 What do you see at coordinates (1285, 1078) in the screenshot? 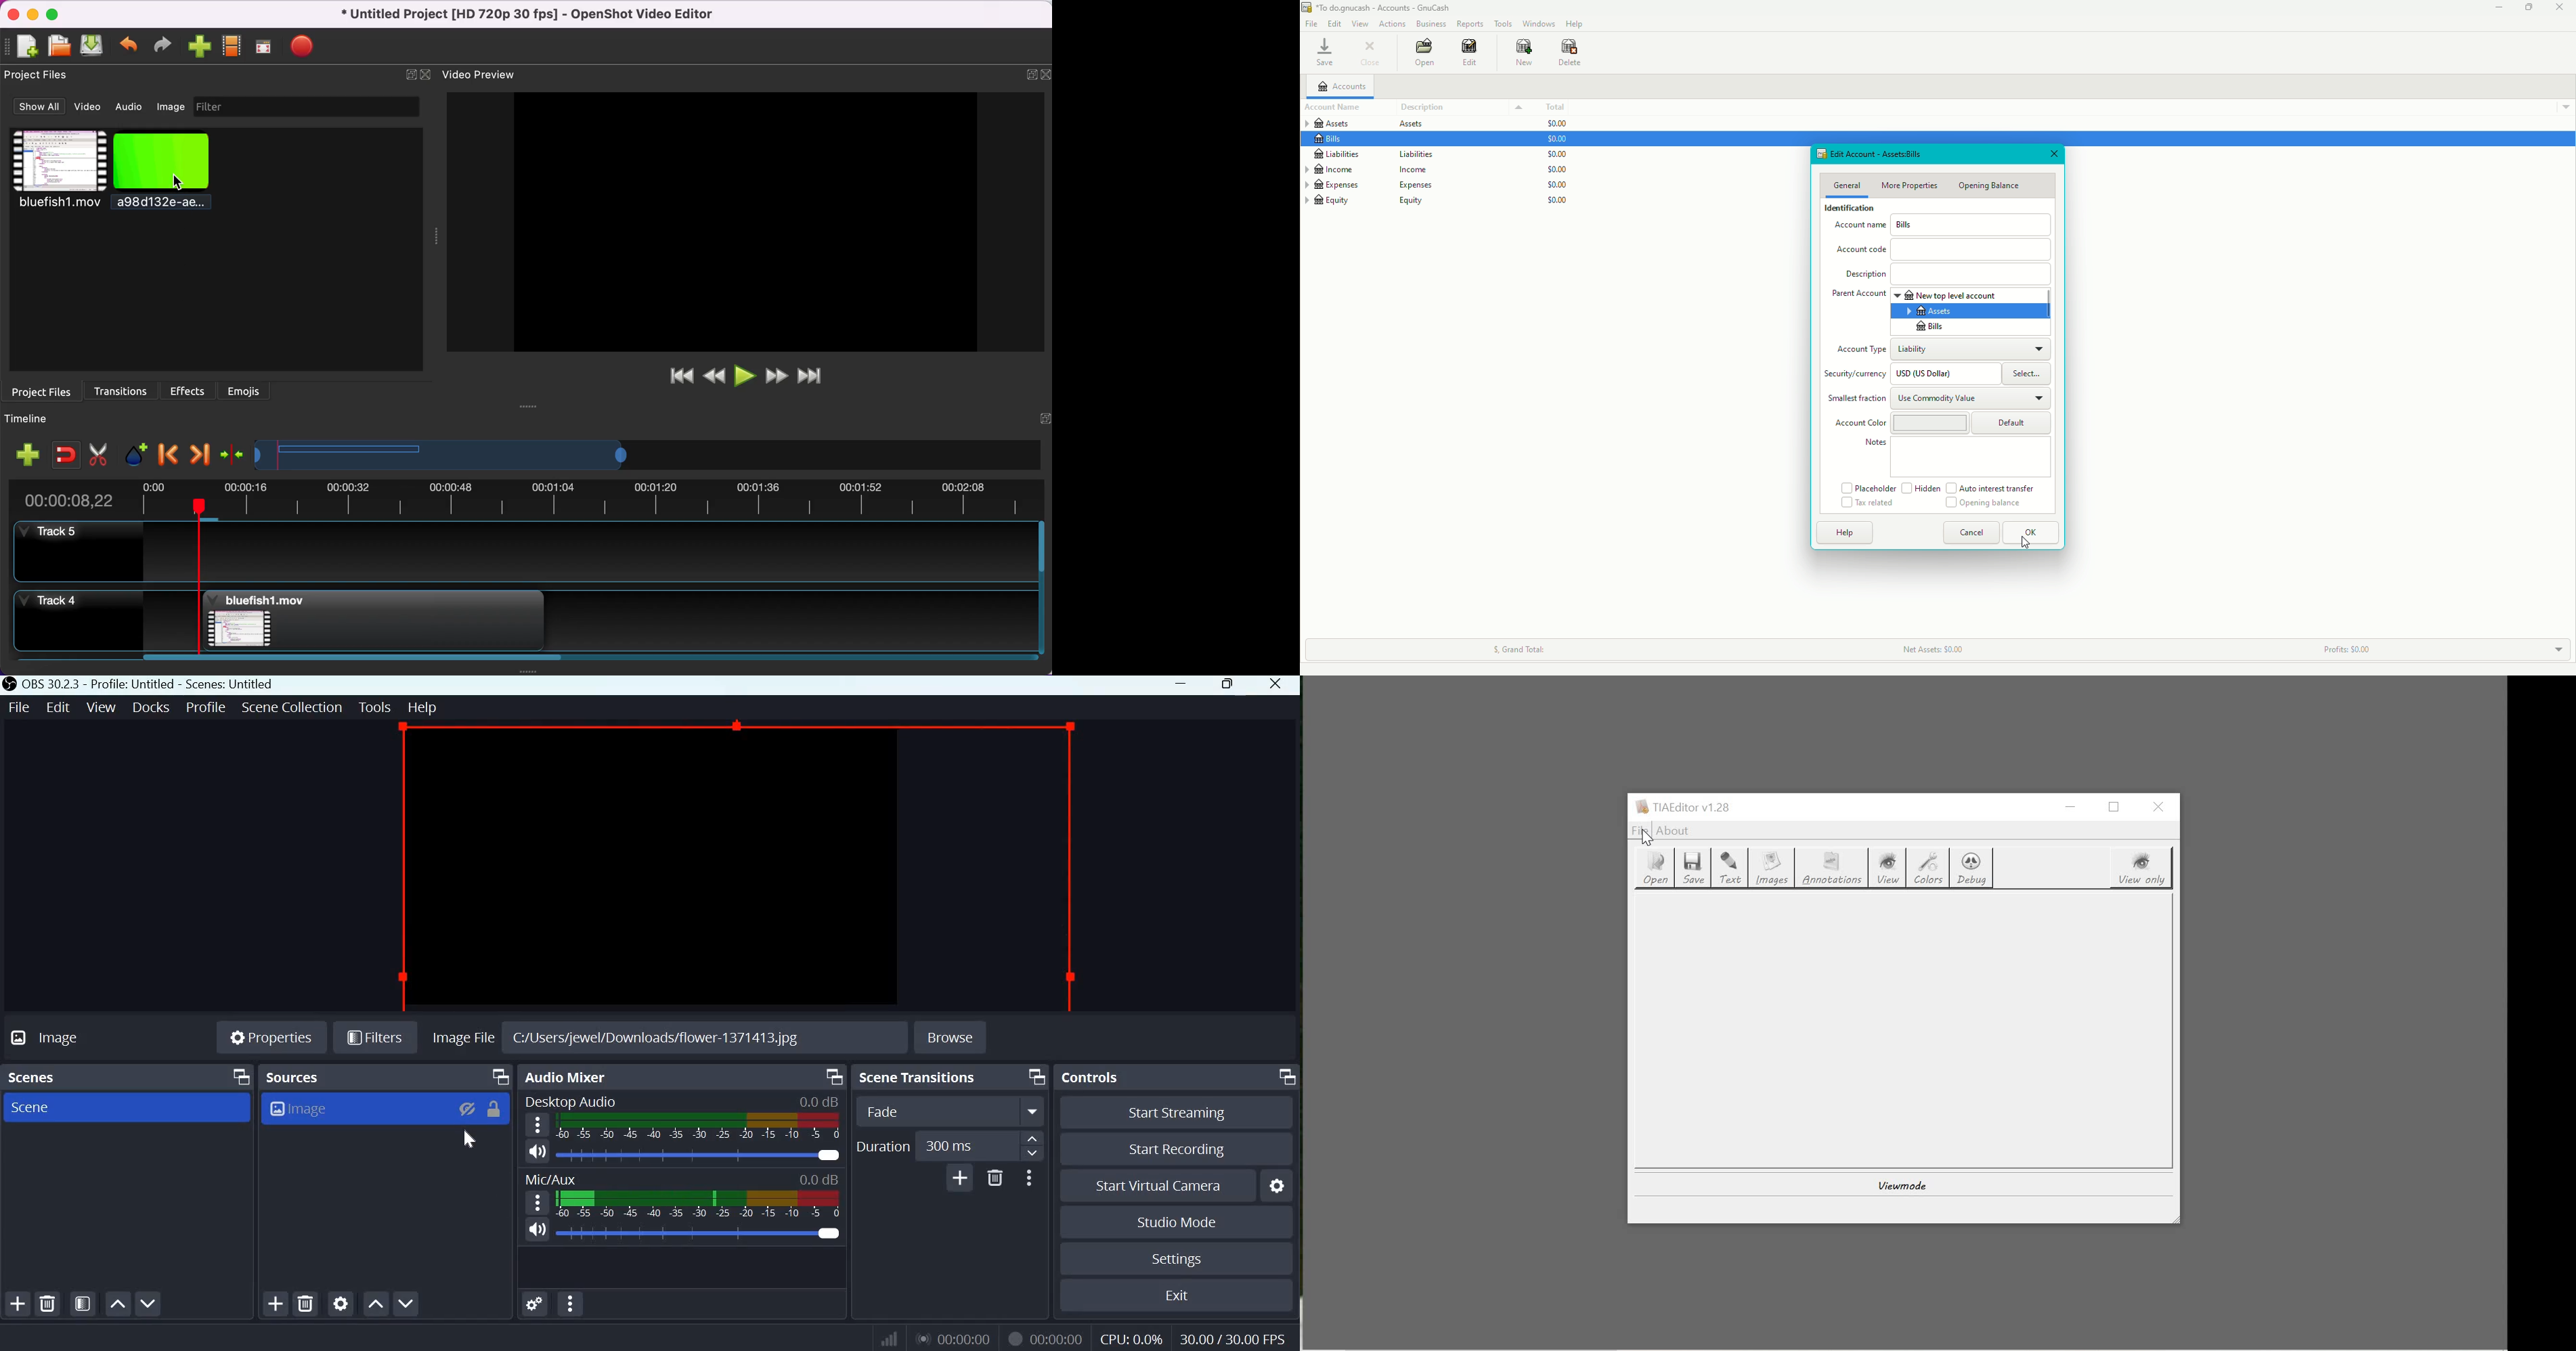
I see `Dock Options icon` at bounding box center [1285, 1078].